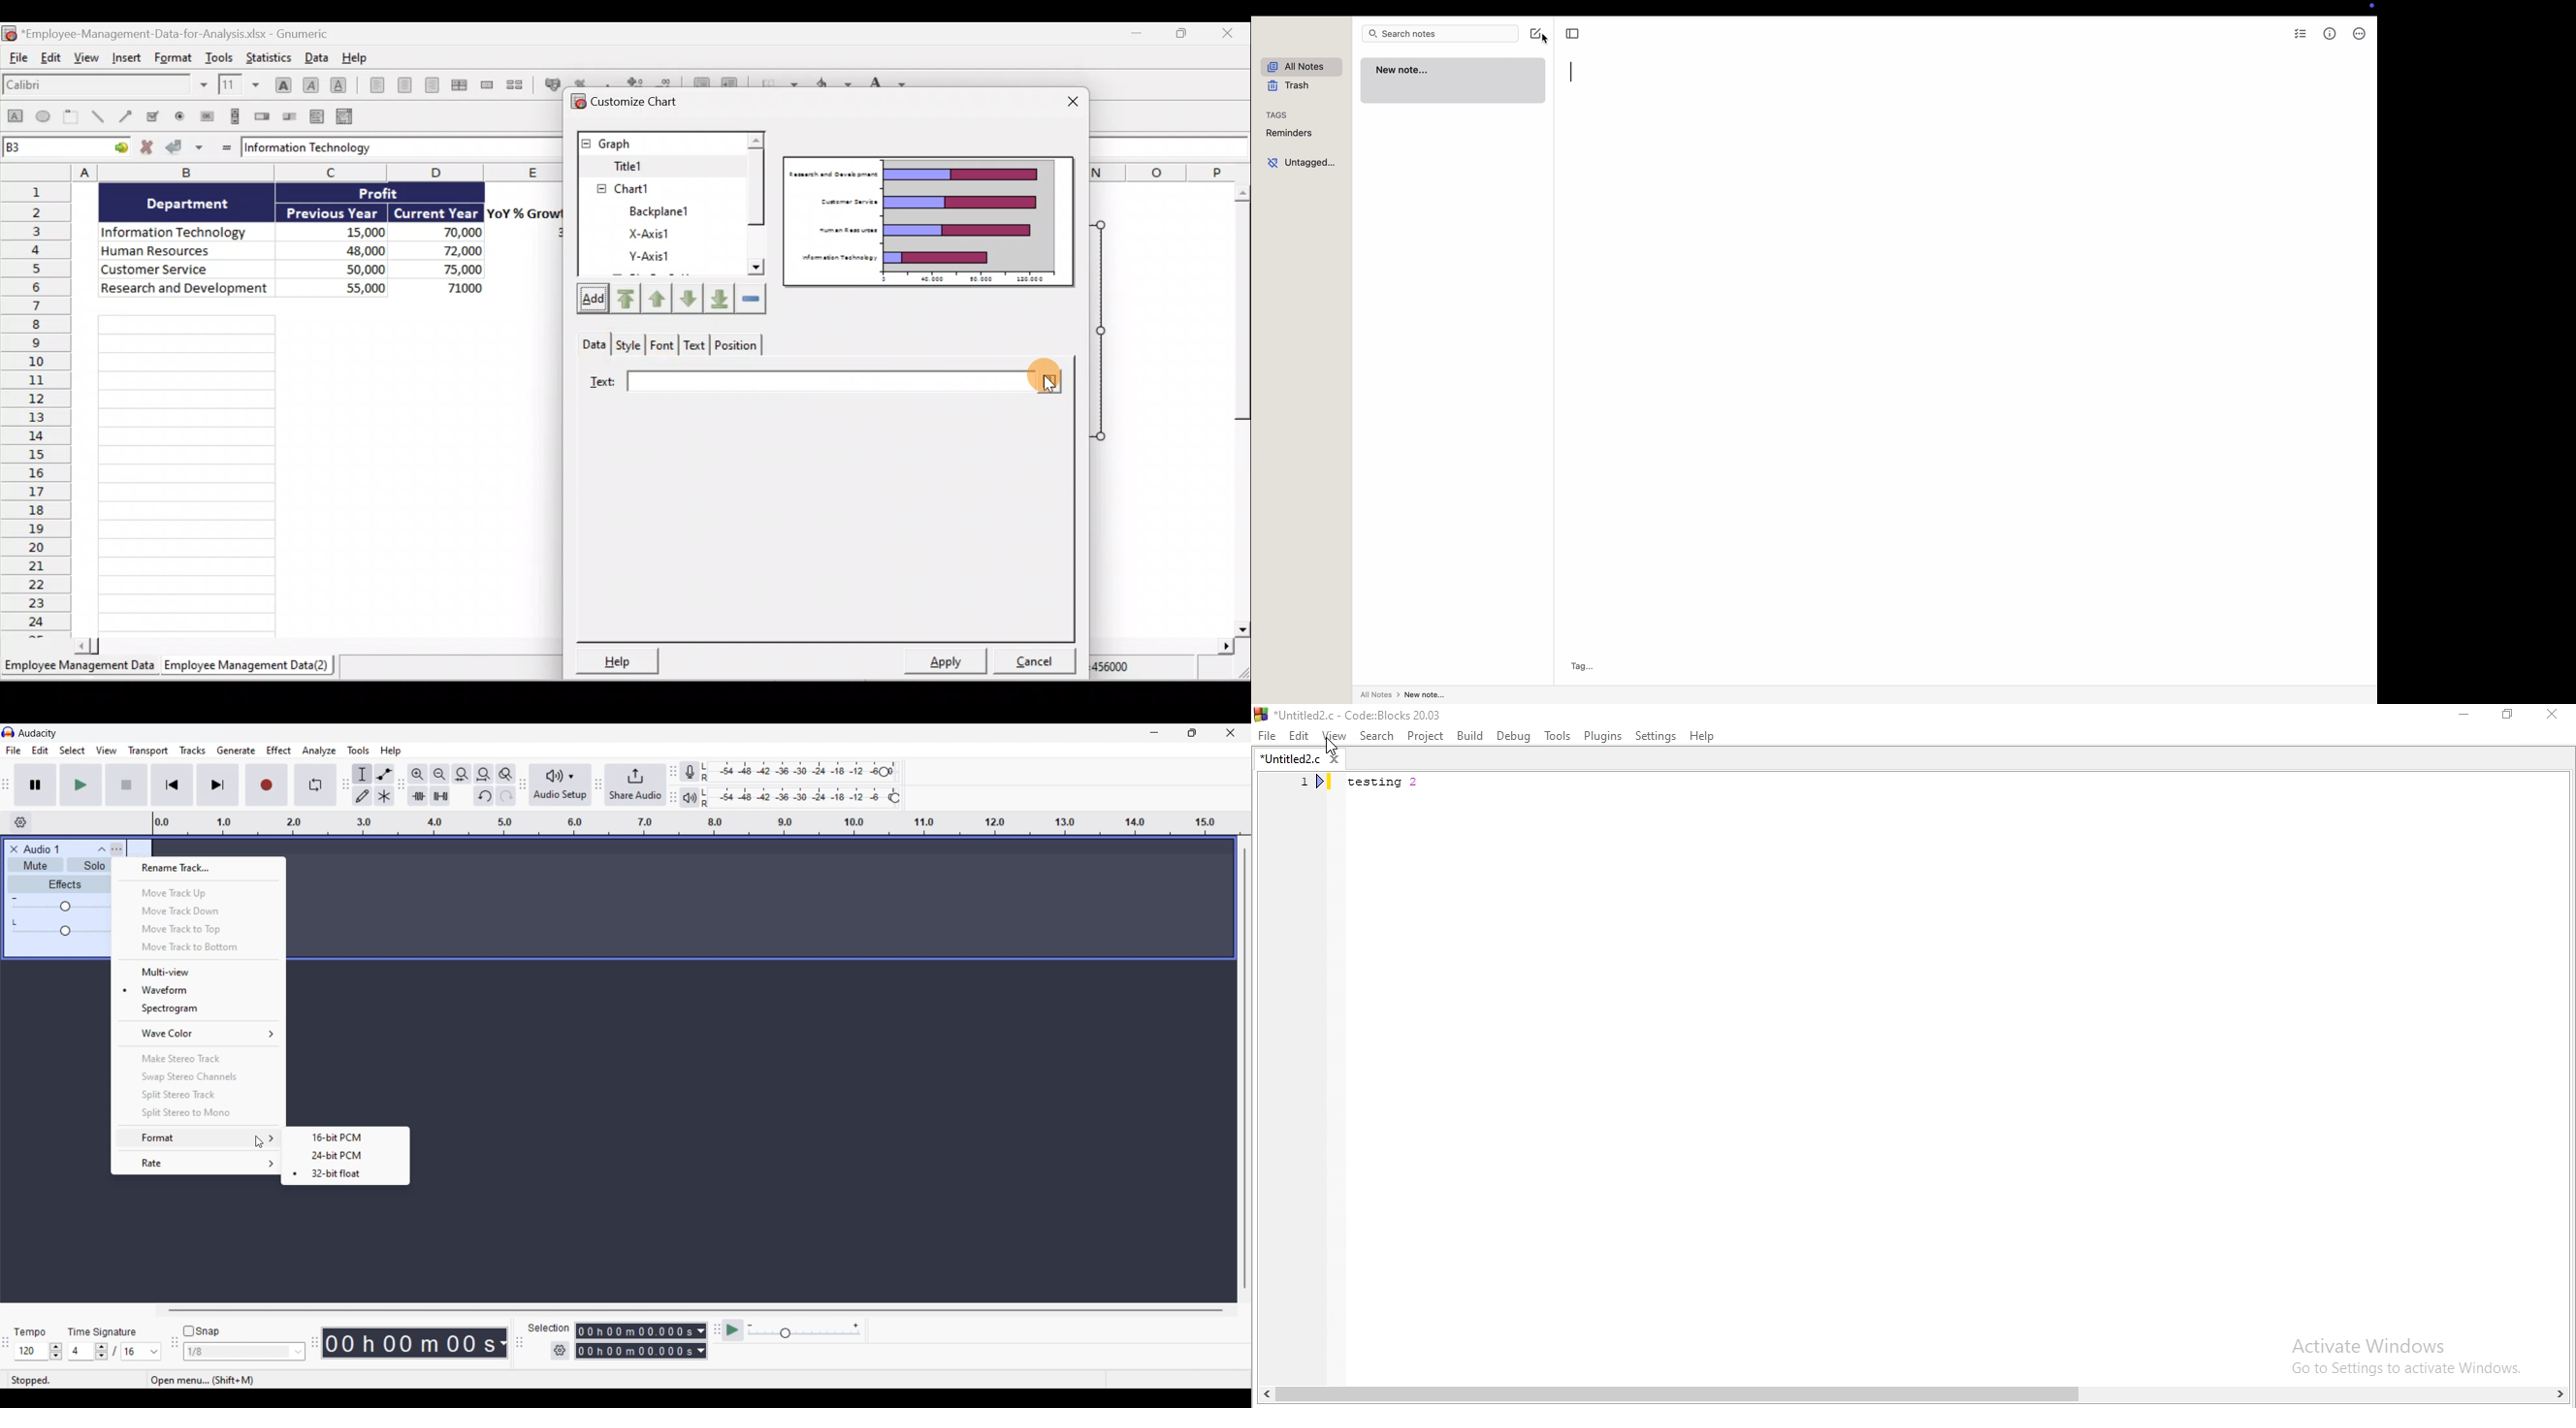 This screenshot has width=2576, height=1428. I want to click on Information Technology, so click(388, 149).